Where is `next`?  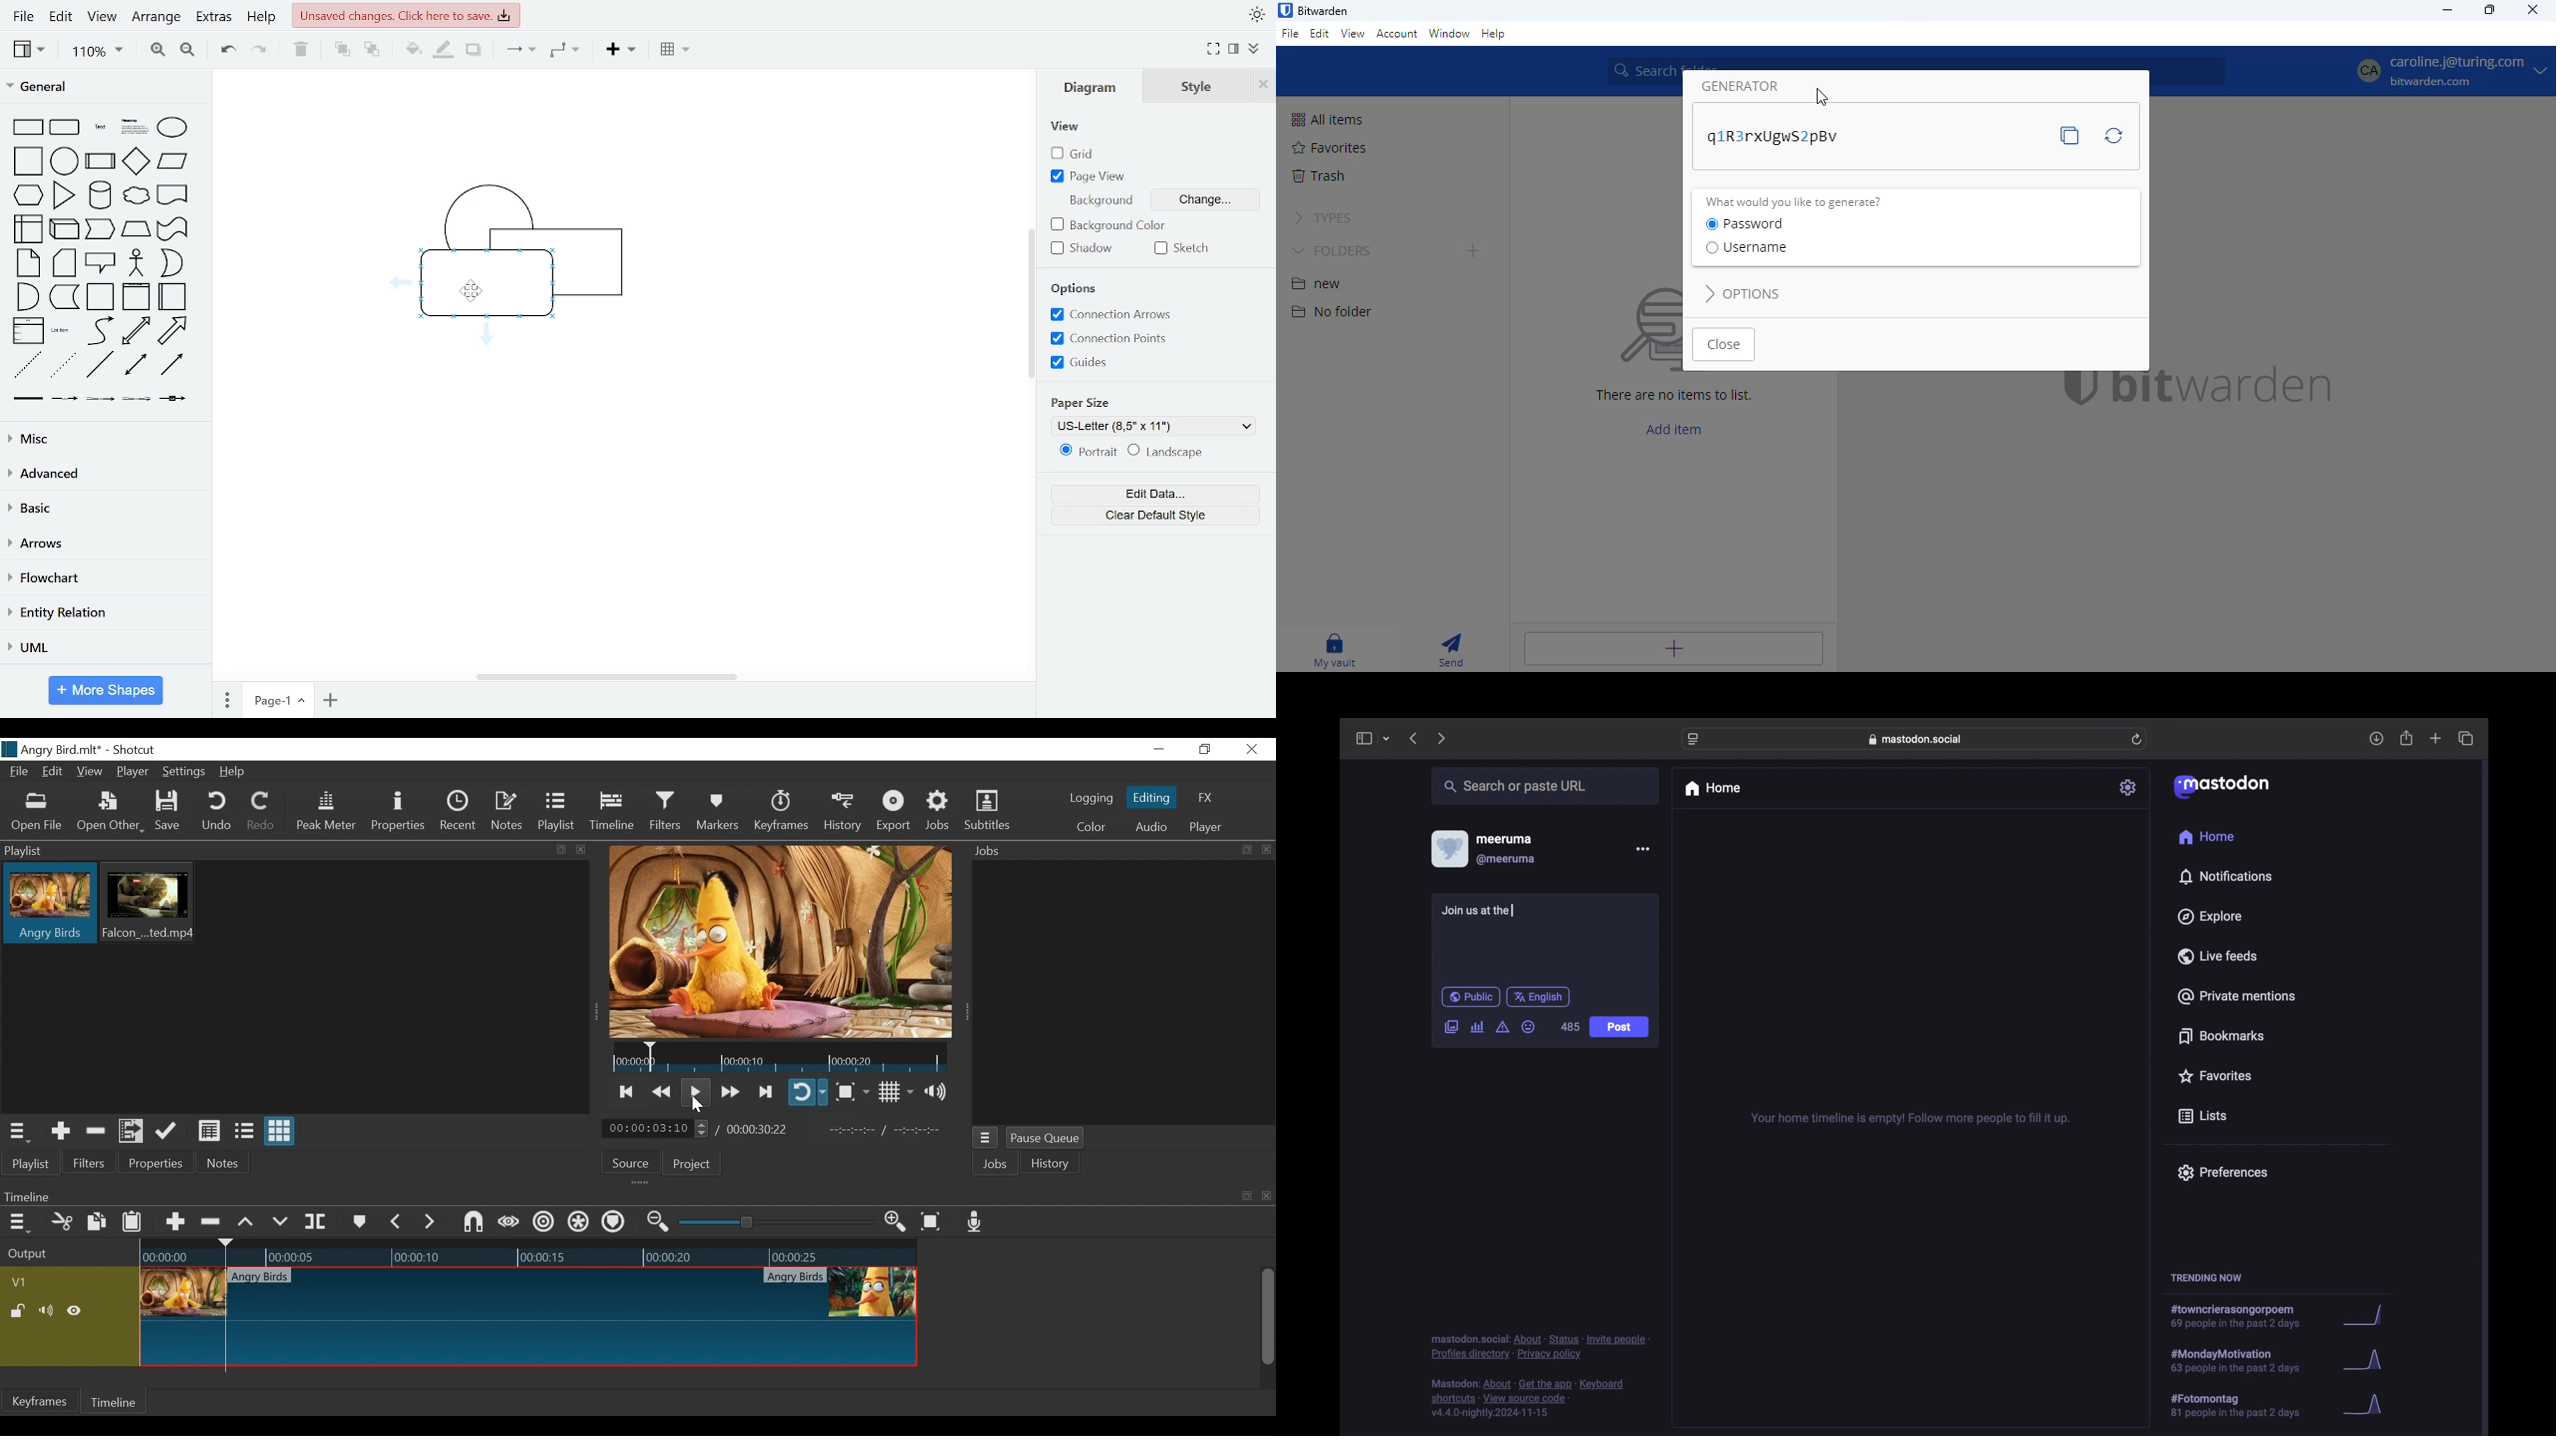 next is located at coordinates (1443, 738).